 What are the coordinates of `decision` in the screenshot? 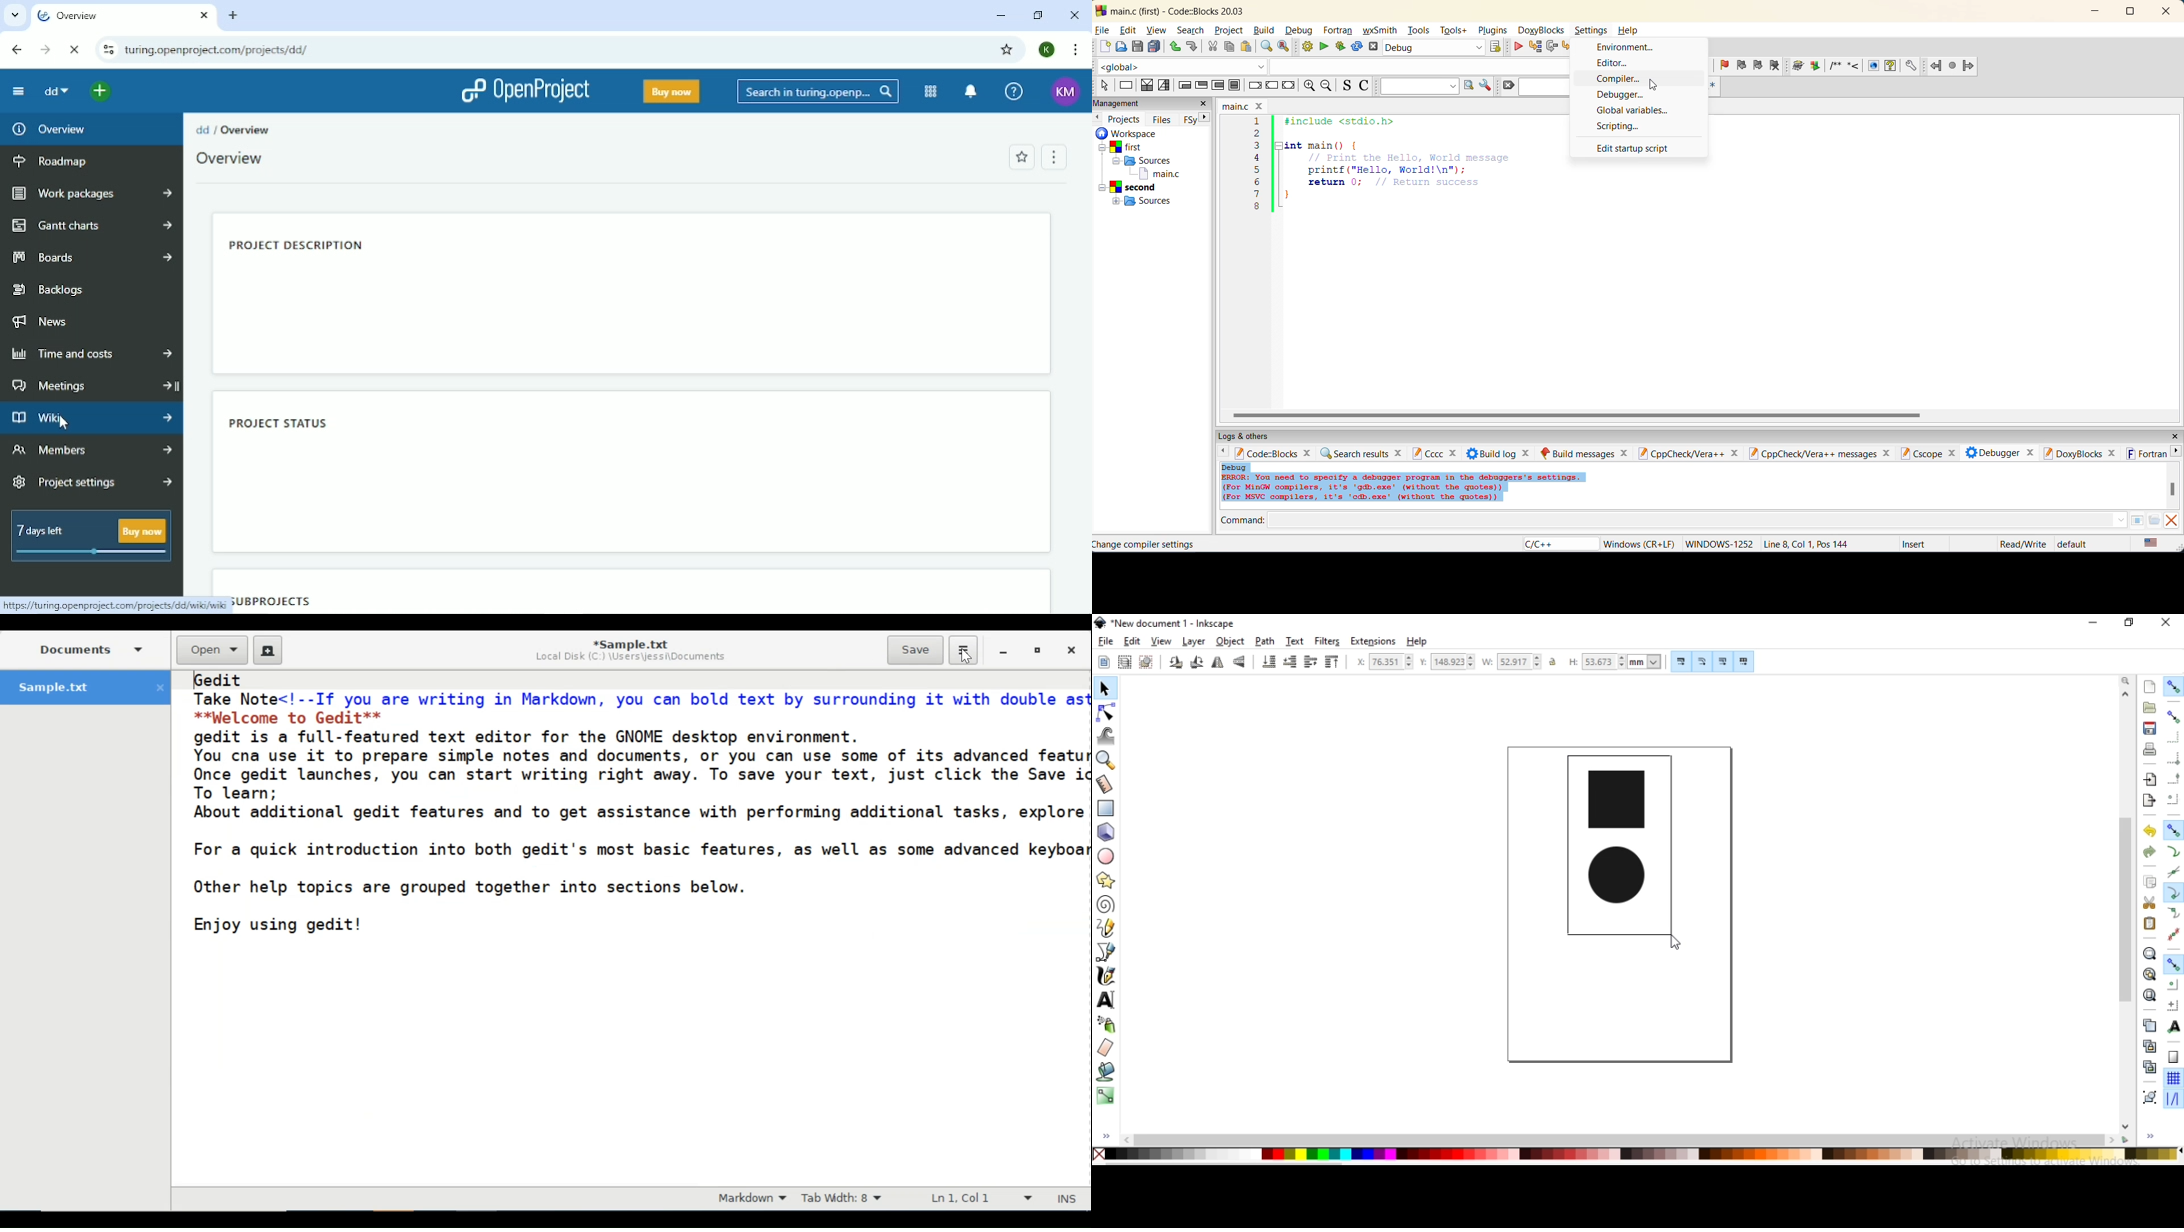 It's located at (1147, 86).